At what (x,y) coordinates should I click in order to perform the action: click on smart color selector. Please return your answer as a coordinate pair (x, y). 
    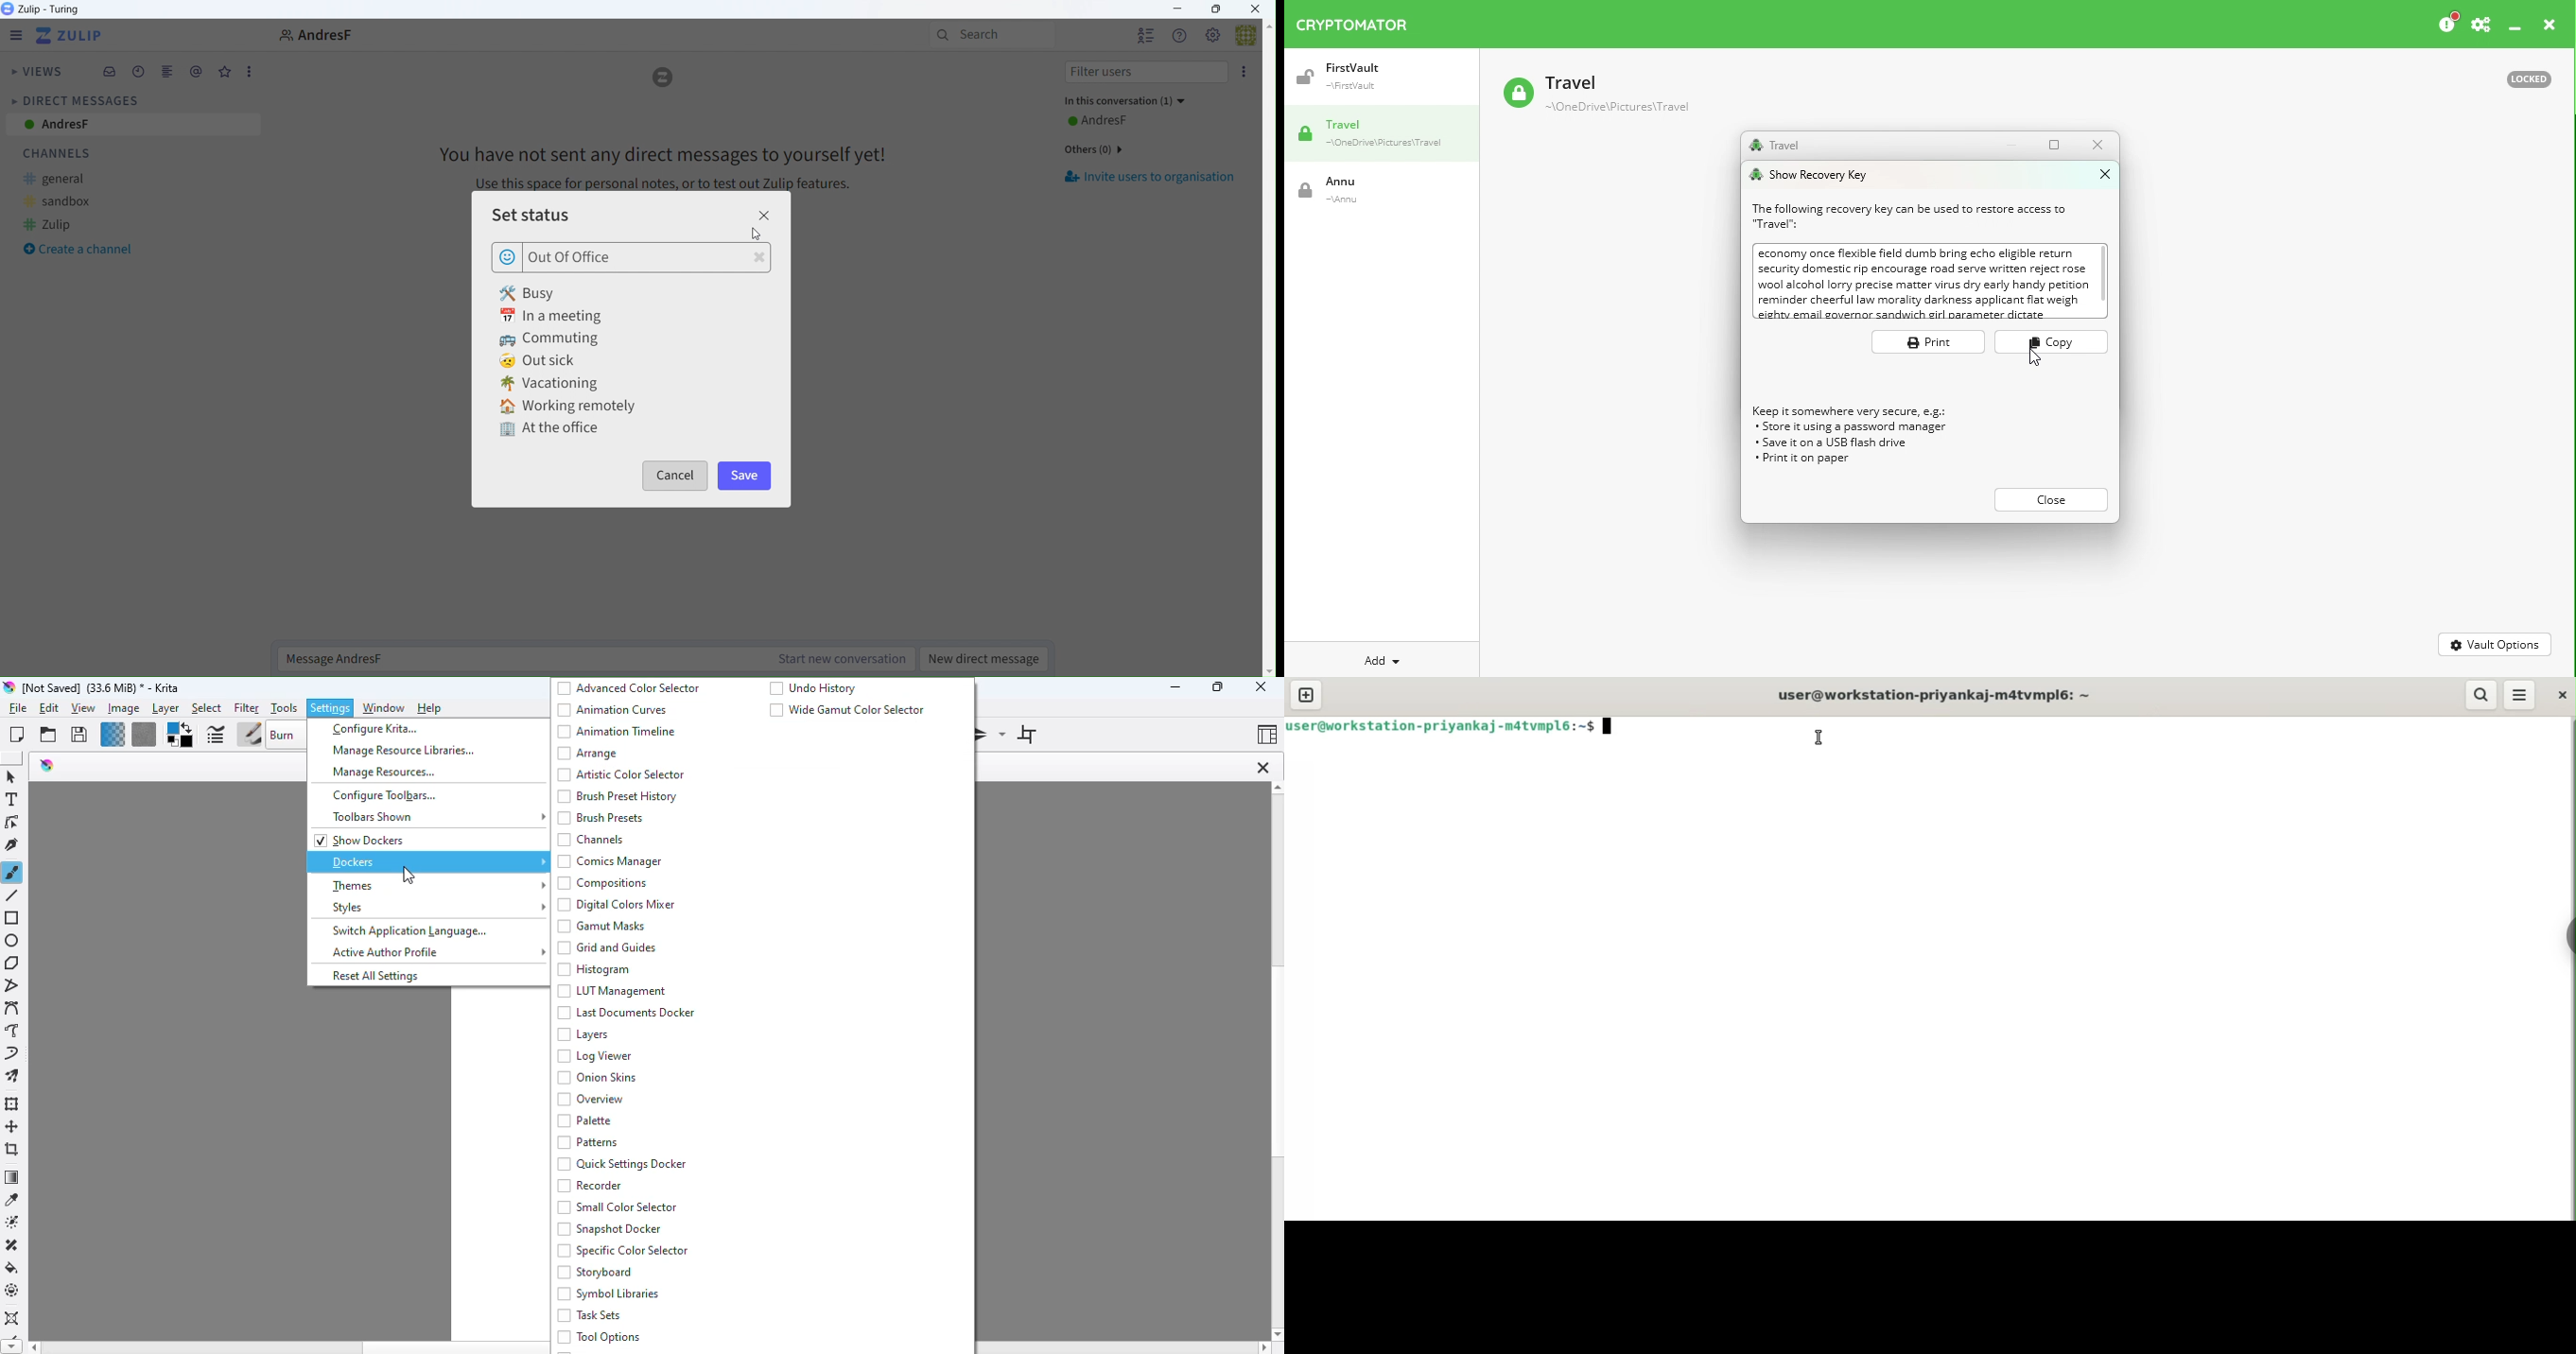
    Looking at the image, I should click on (618, 1206).